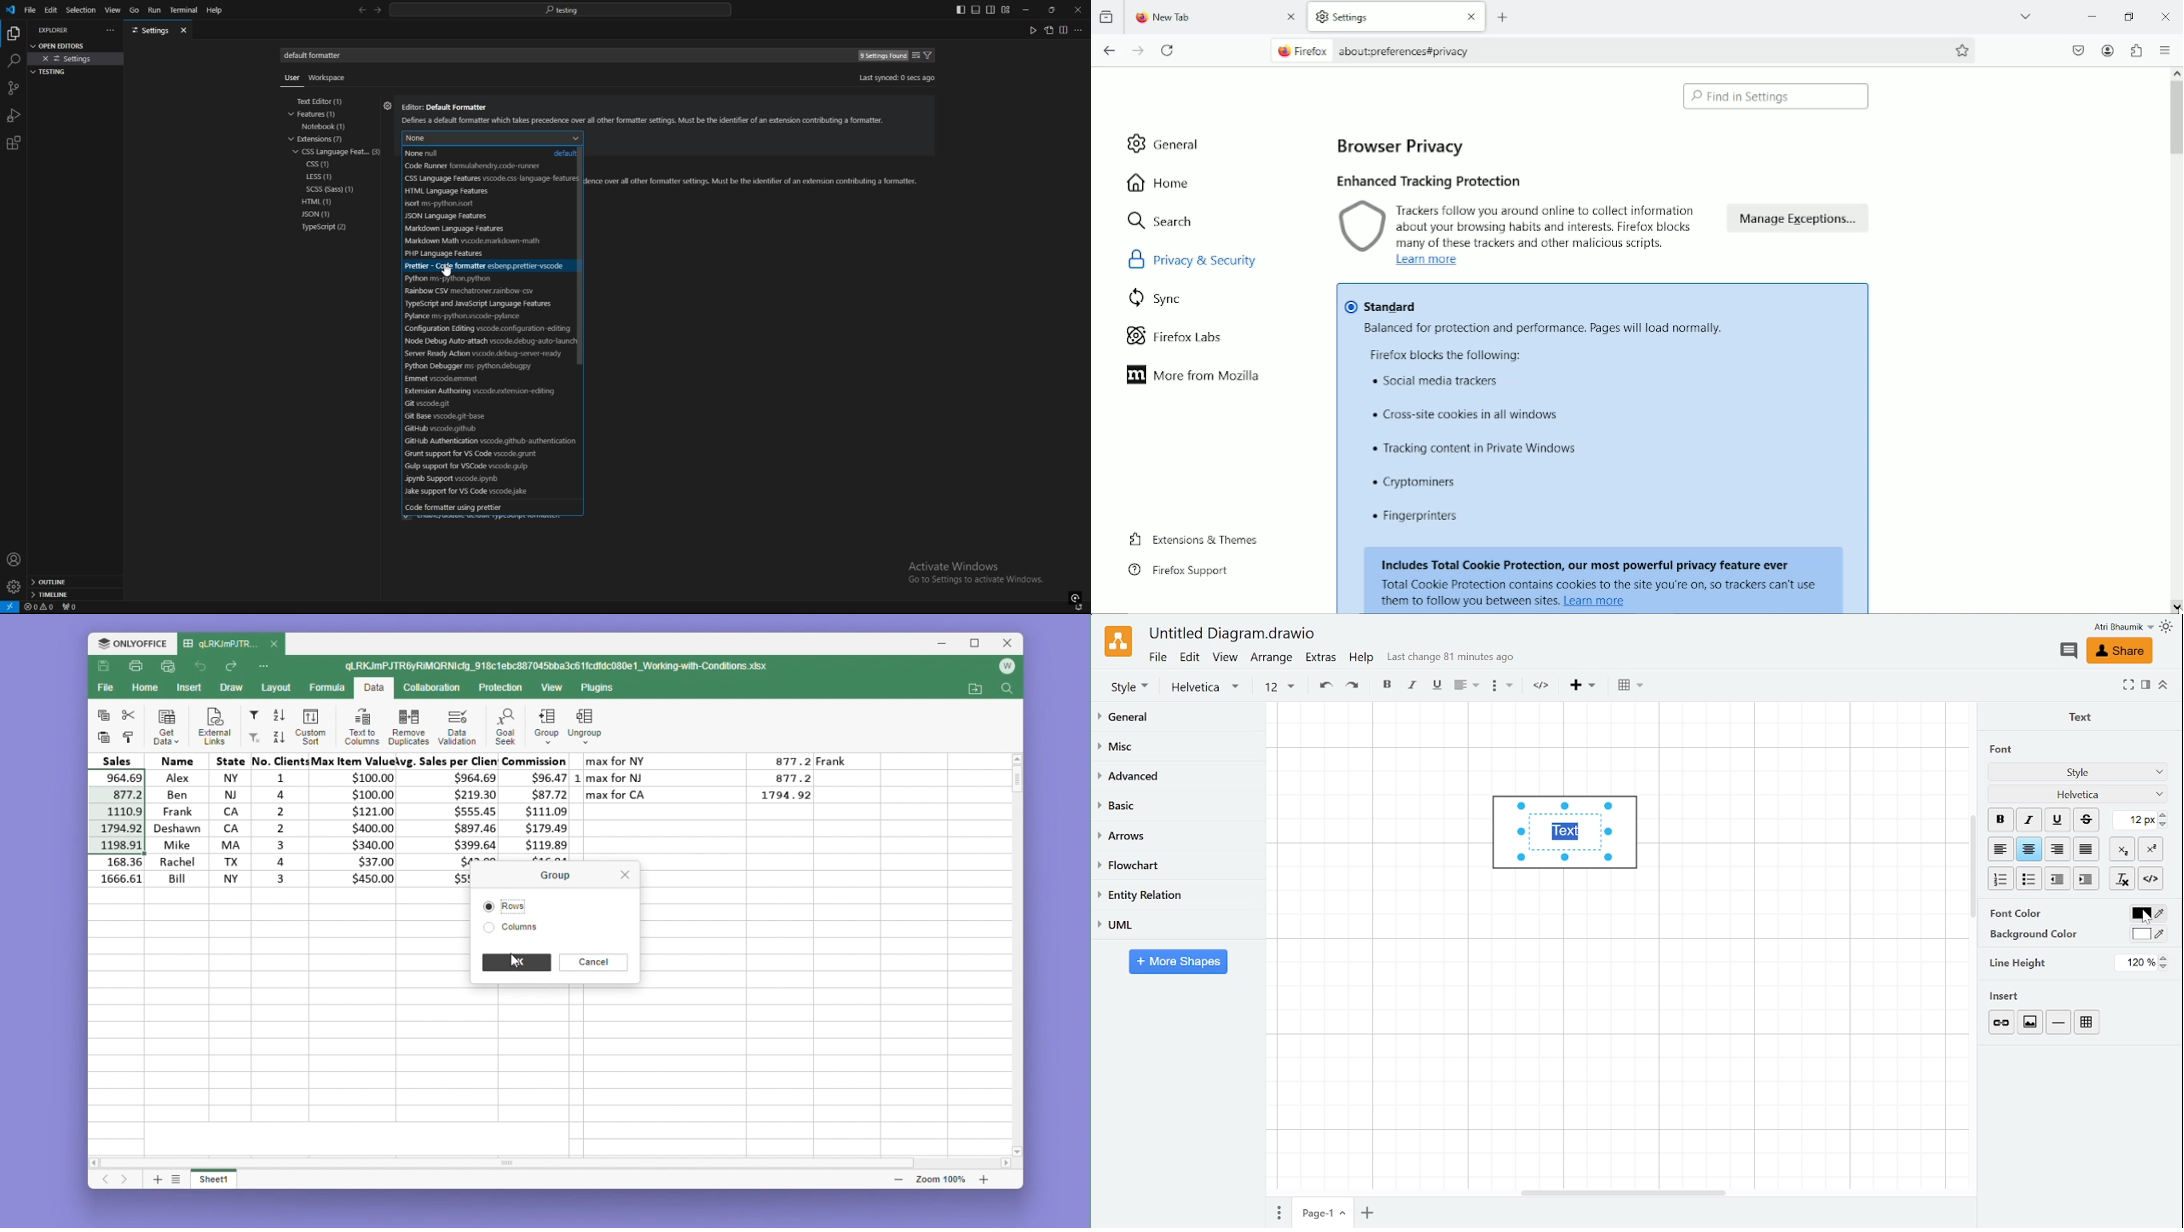 The width and height of the screenshot is (2184, 1232). What do you see at coordinates (103, 714) in the screenshot?
I see `copy` at bounding box center [103, 714].